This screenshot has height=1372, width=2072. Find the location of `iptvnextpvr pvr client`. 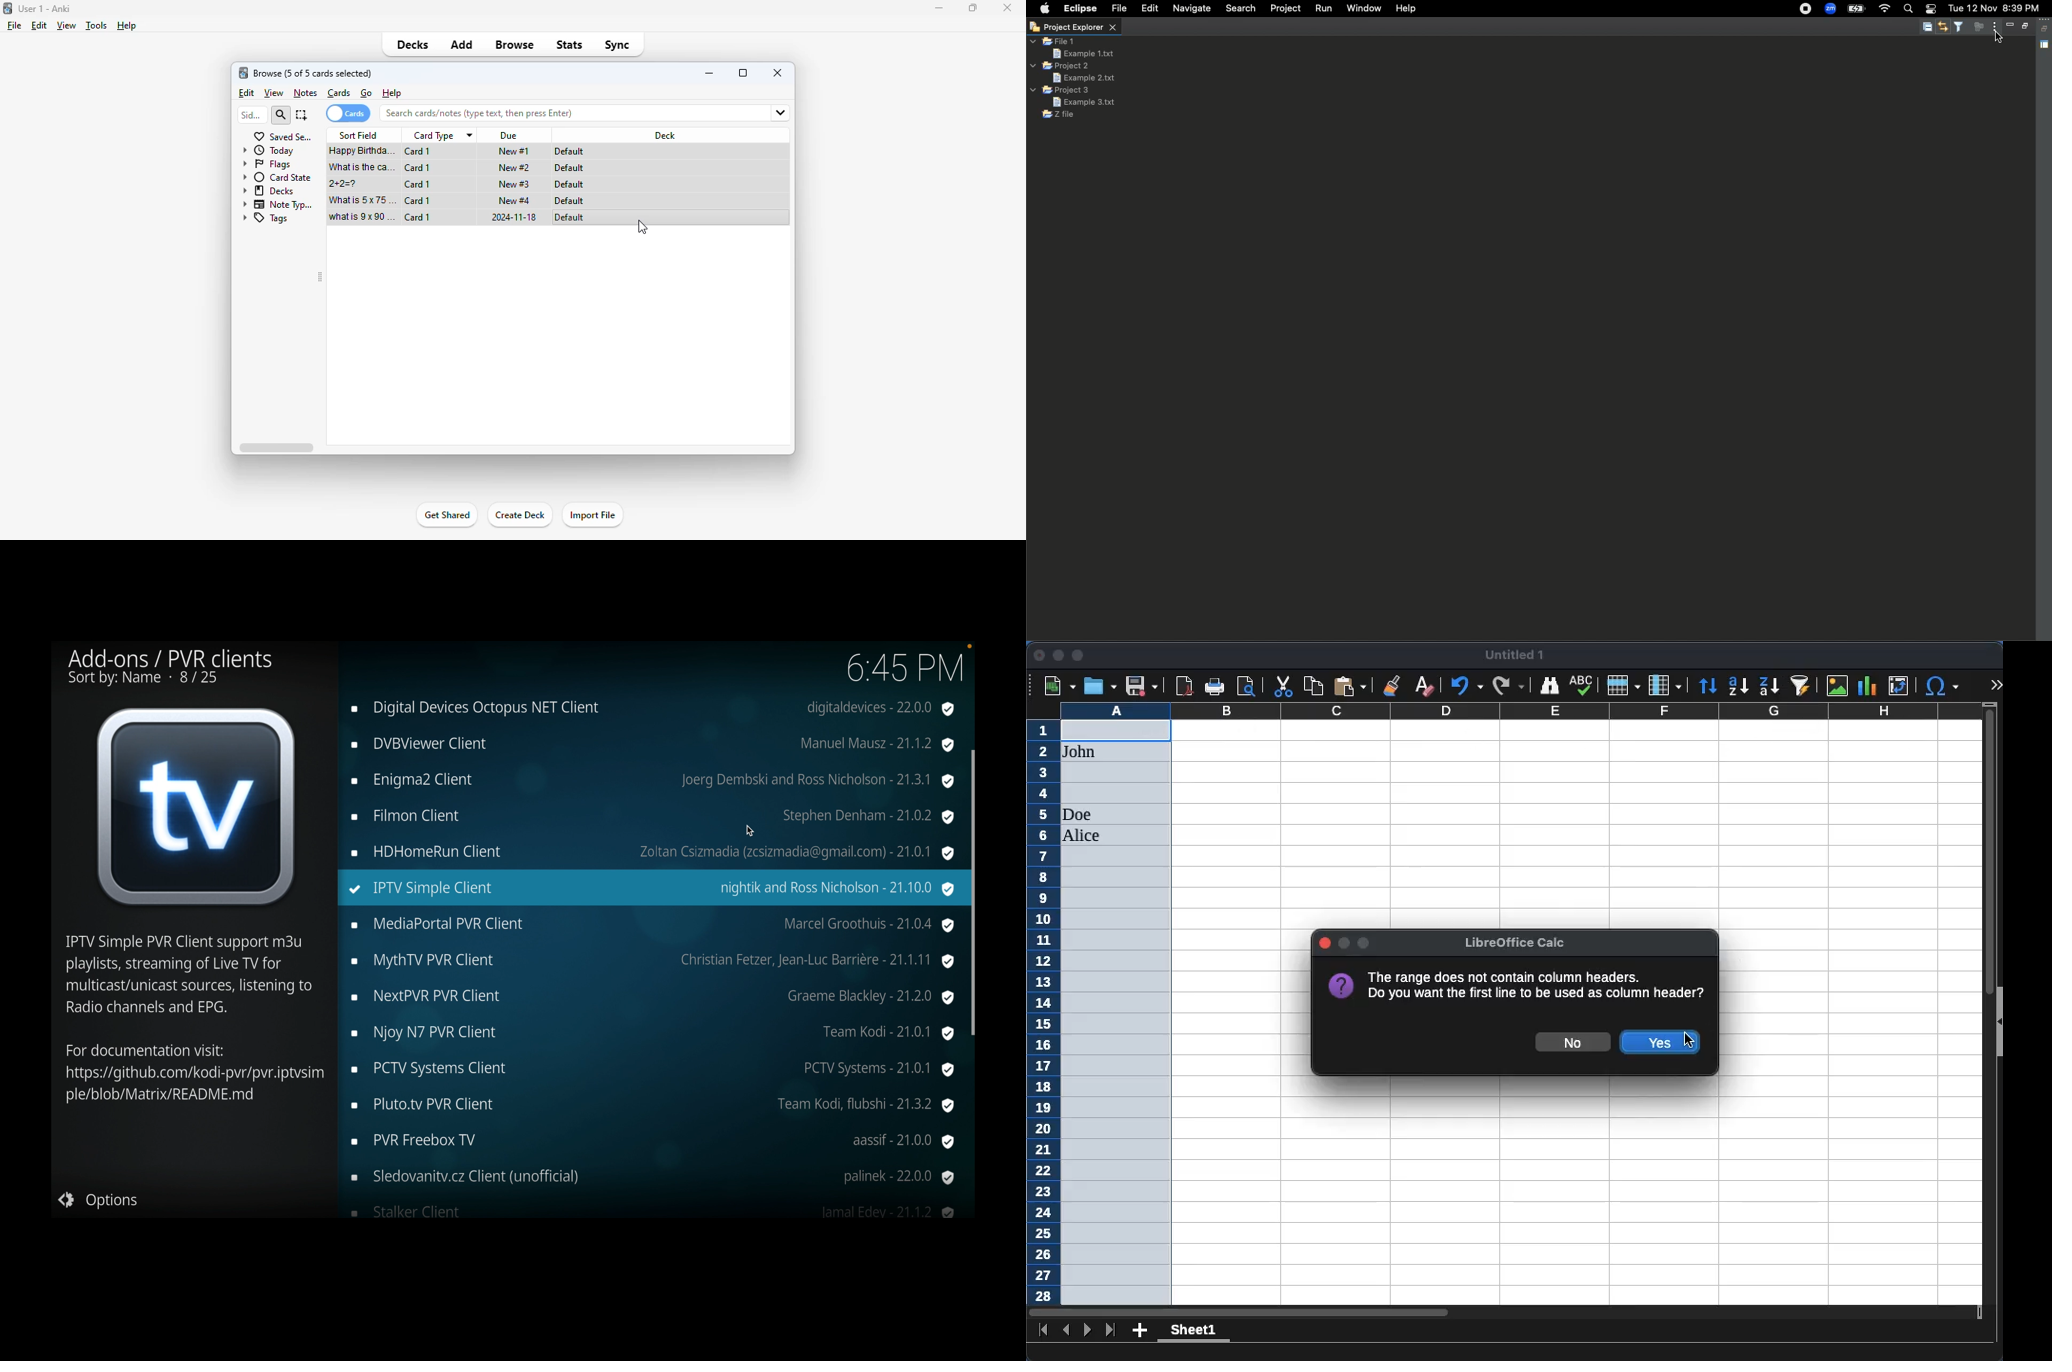

iptvnextpvr pvr client is located at coordinates (653, 996).